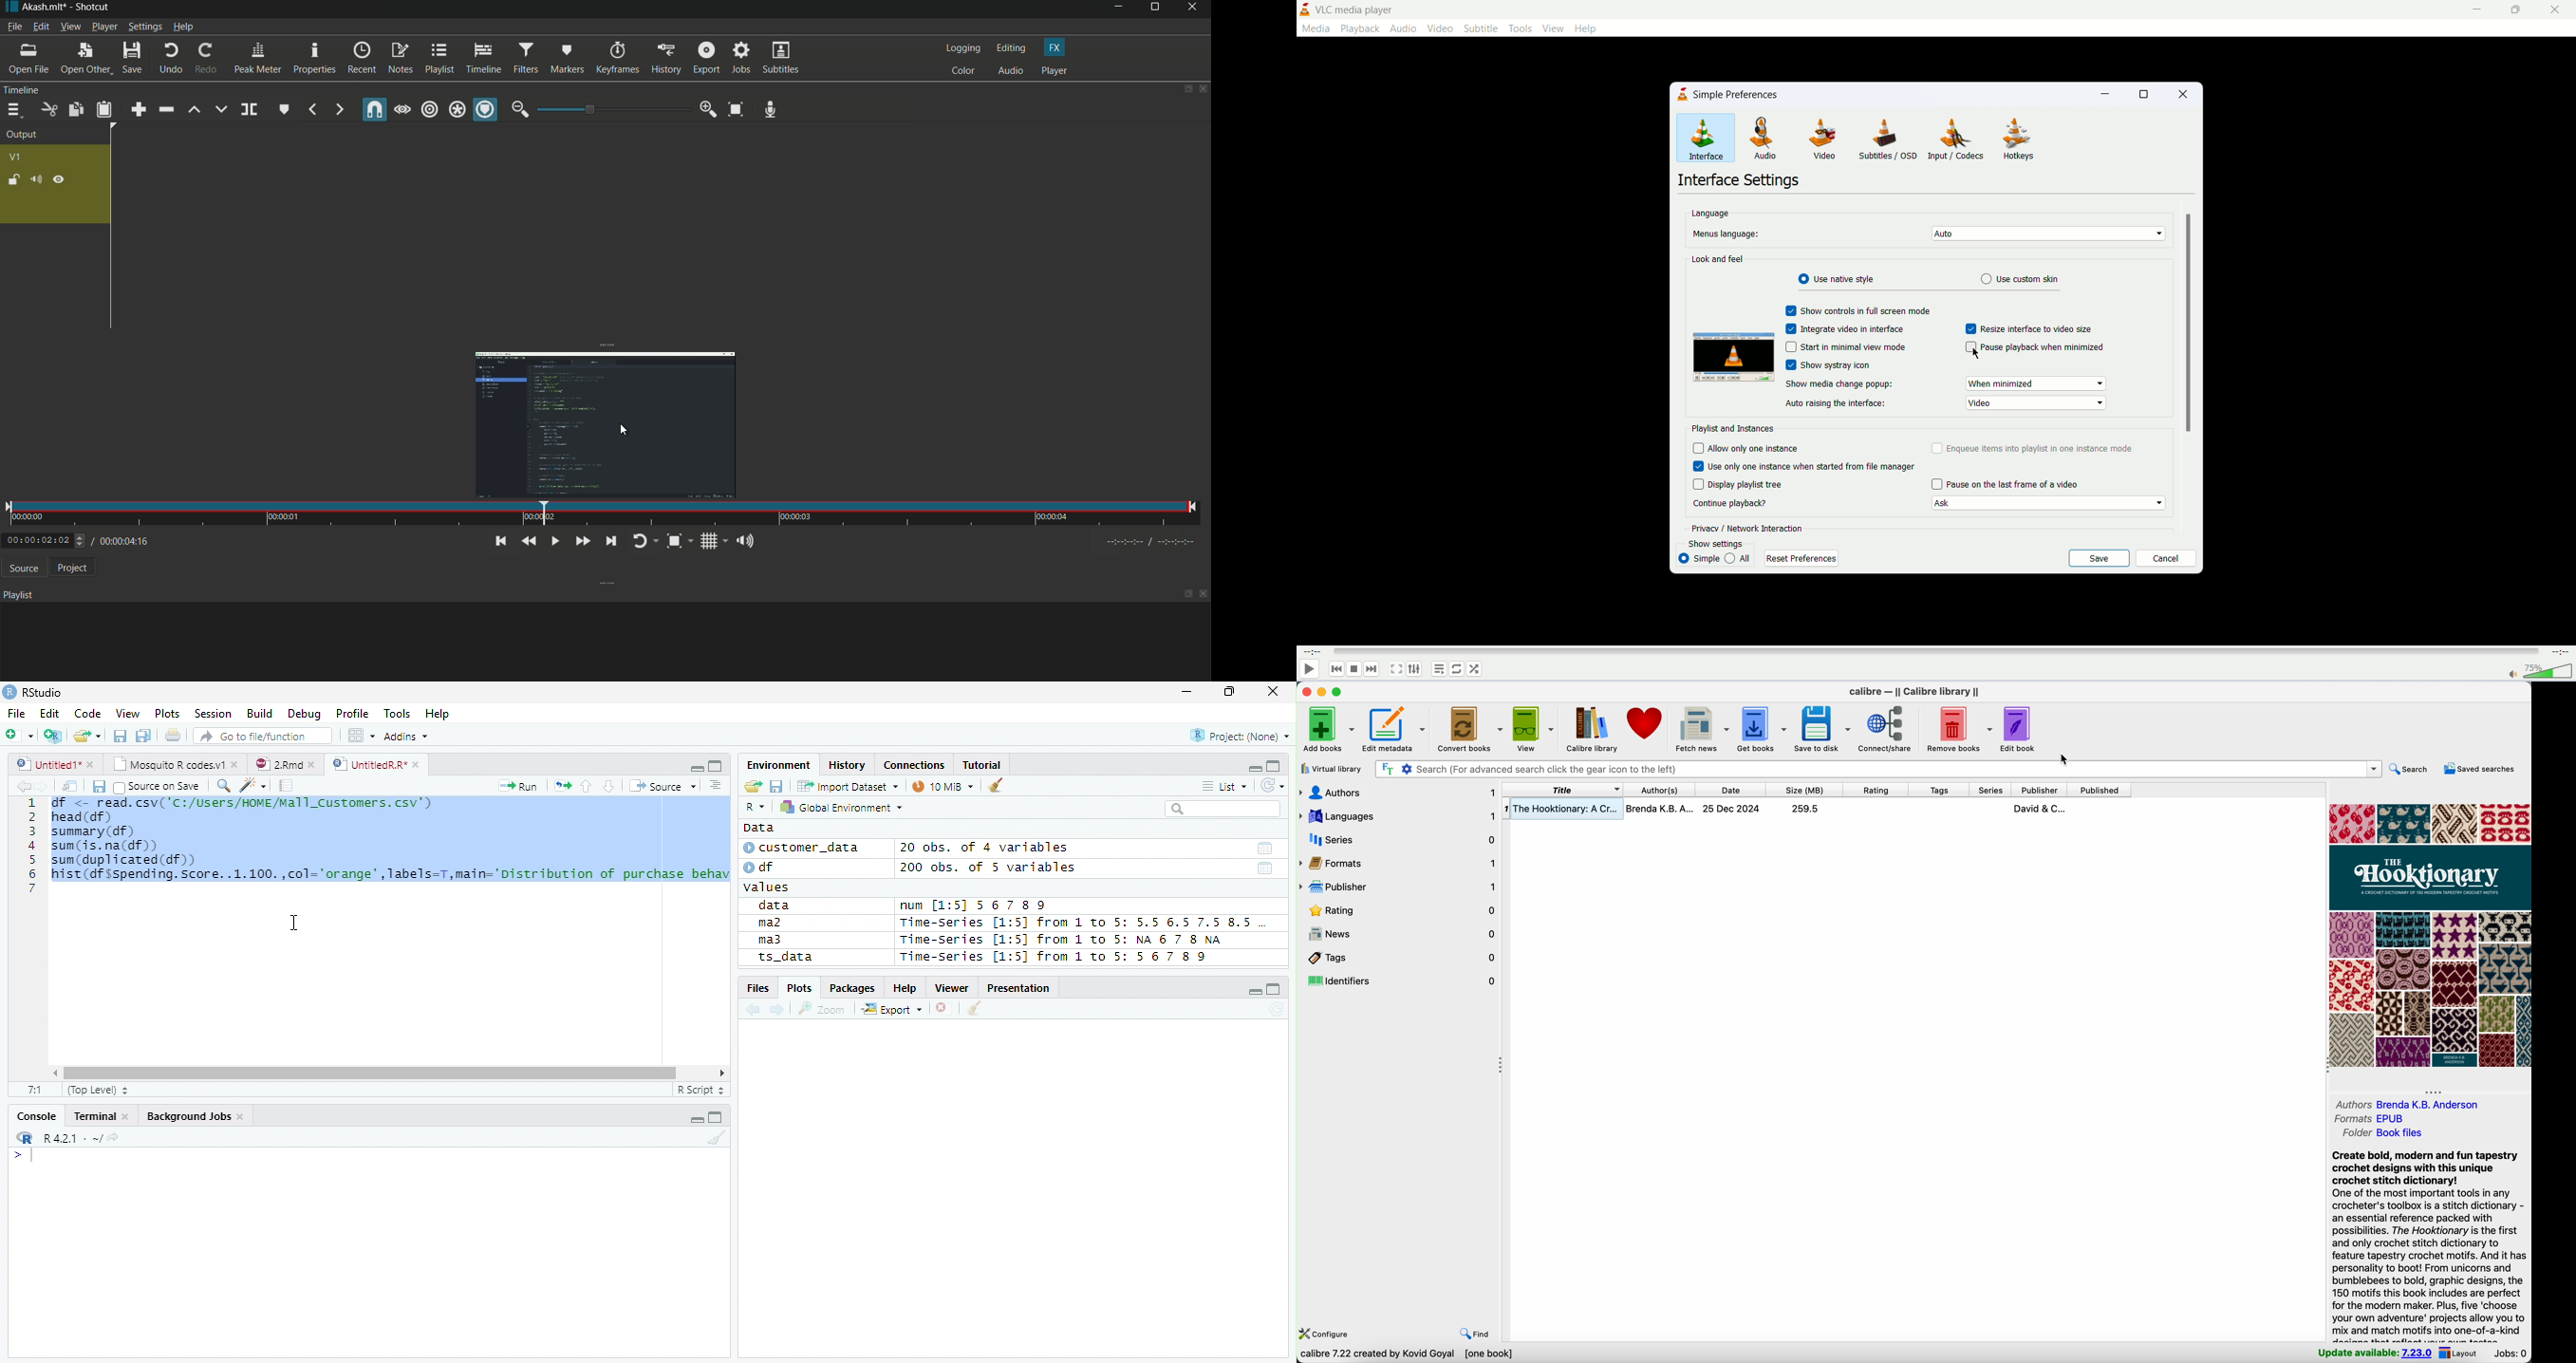 Image resolution: width=2576 pixels, height=1372 pixels. Describe the element at coordinates (54, 736) in the screenshot. I see `Create Project` at that location.